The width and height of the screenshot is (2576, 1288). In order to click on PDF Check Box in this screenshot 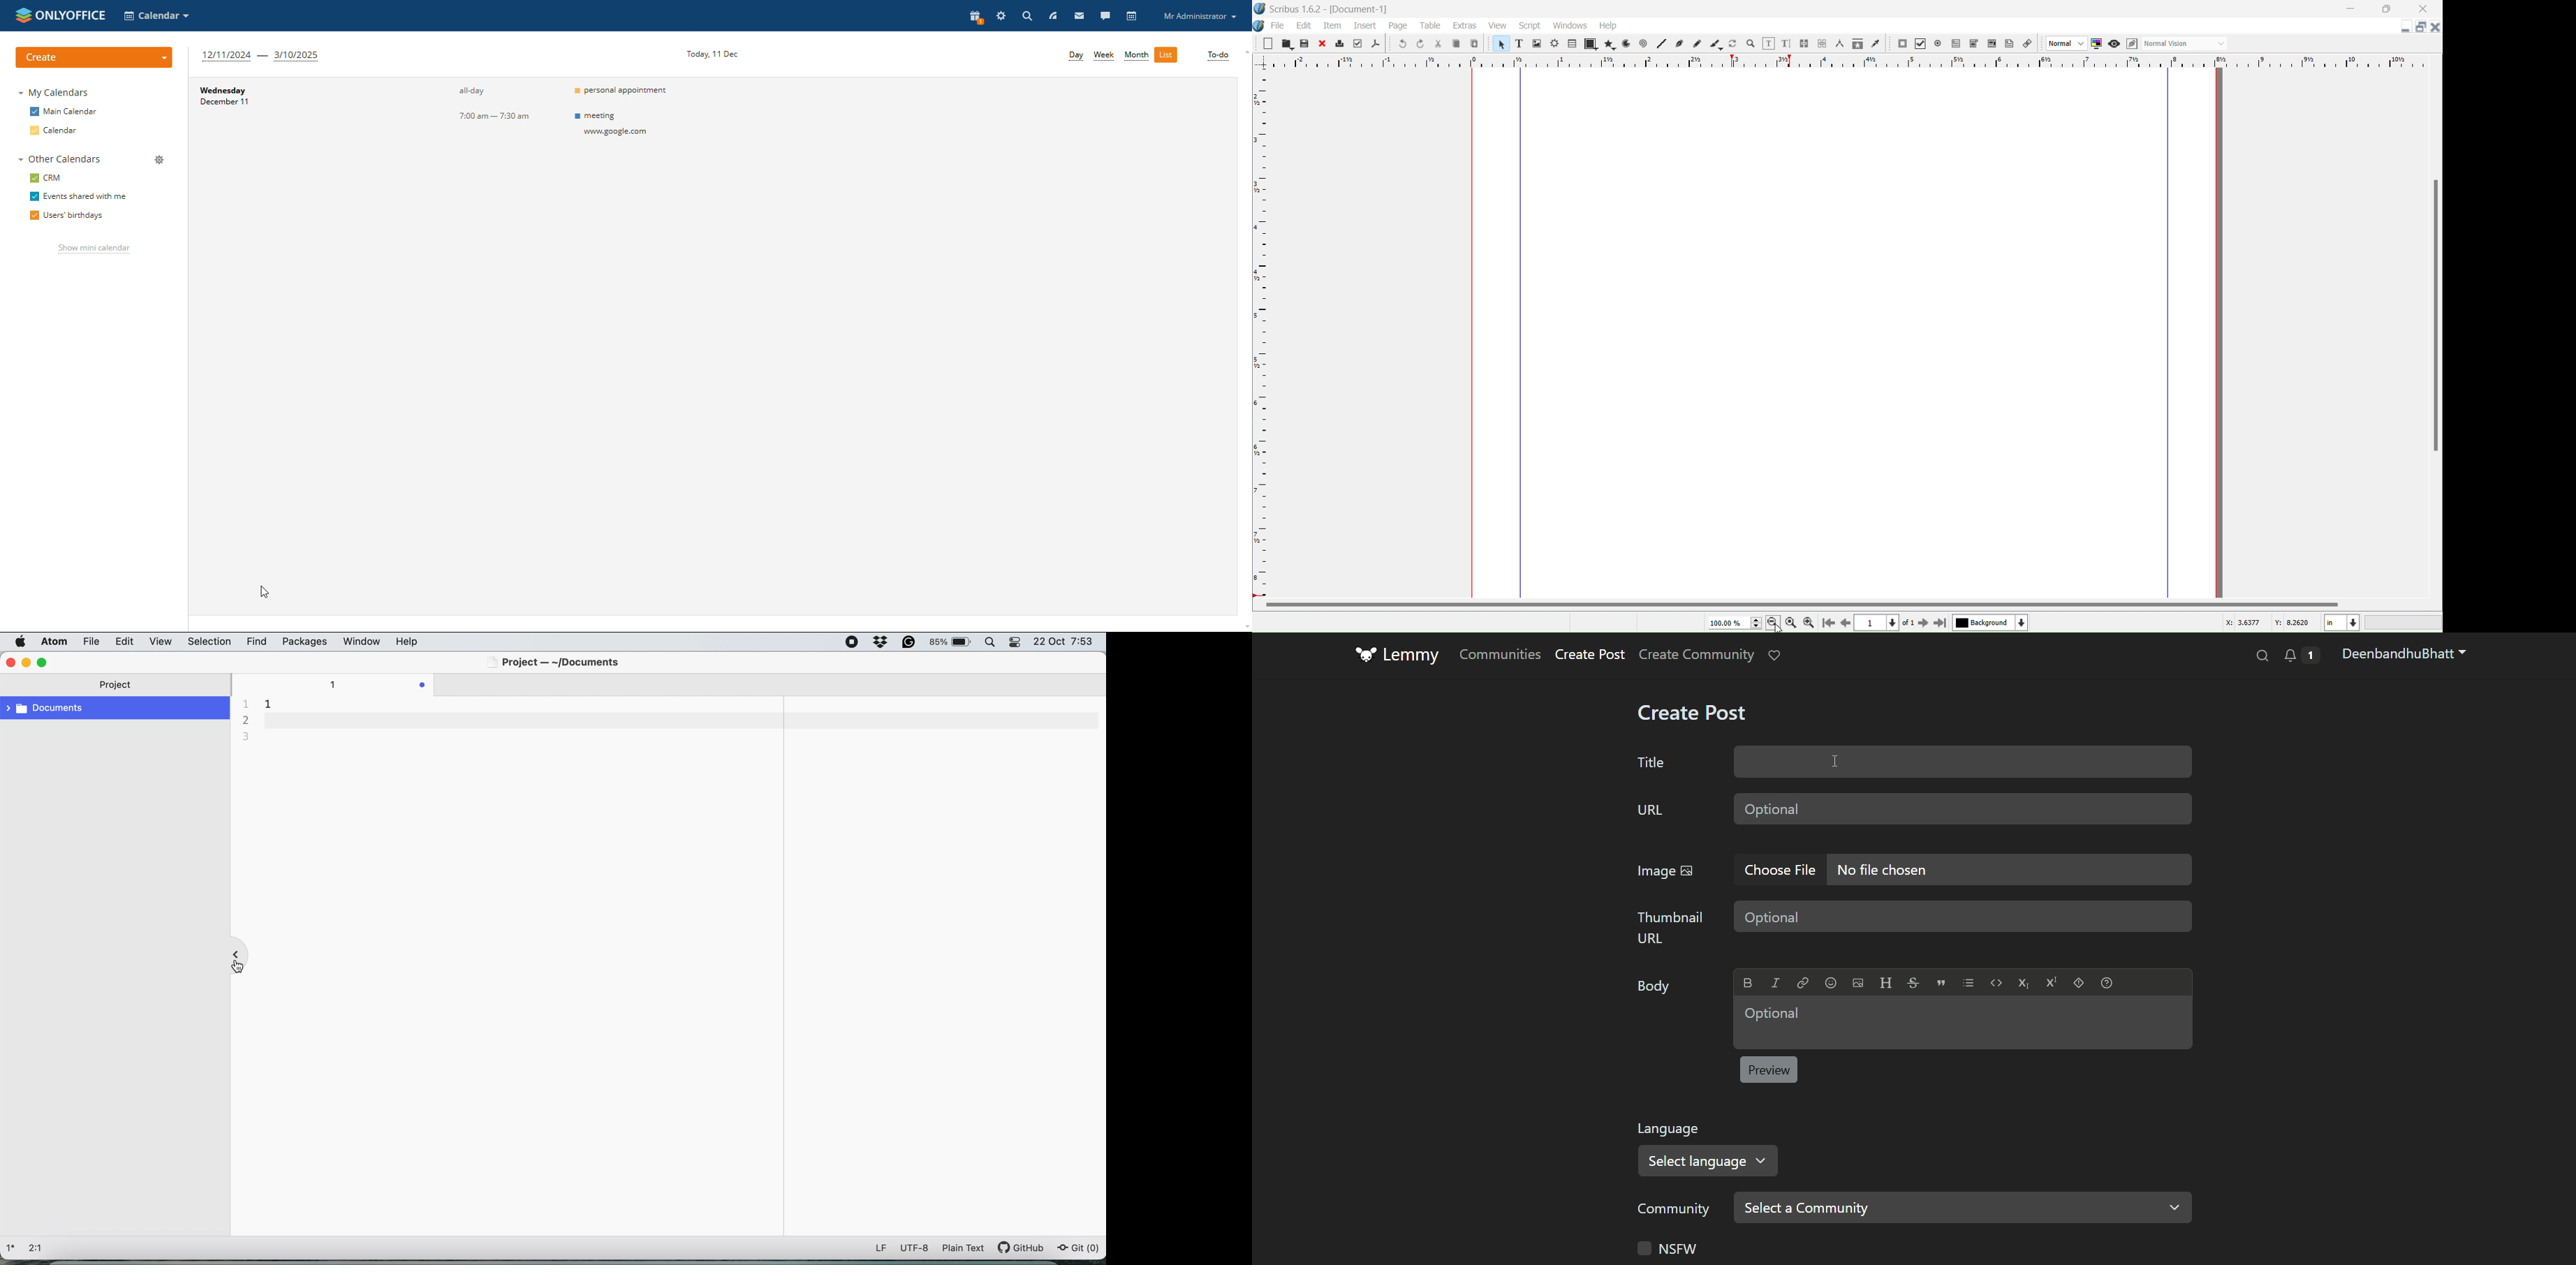, I will do `click(1921, 43)`.